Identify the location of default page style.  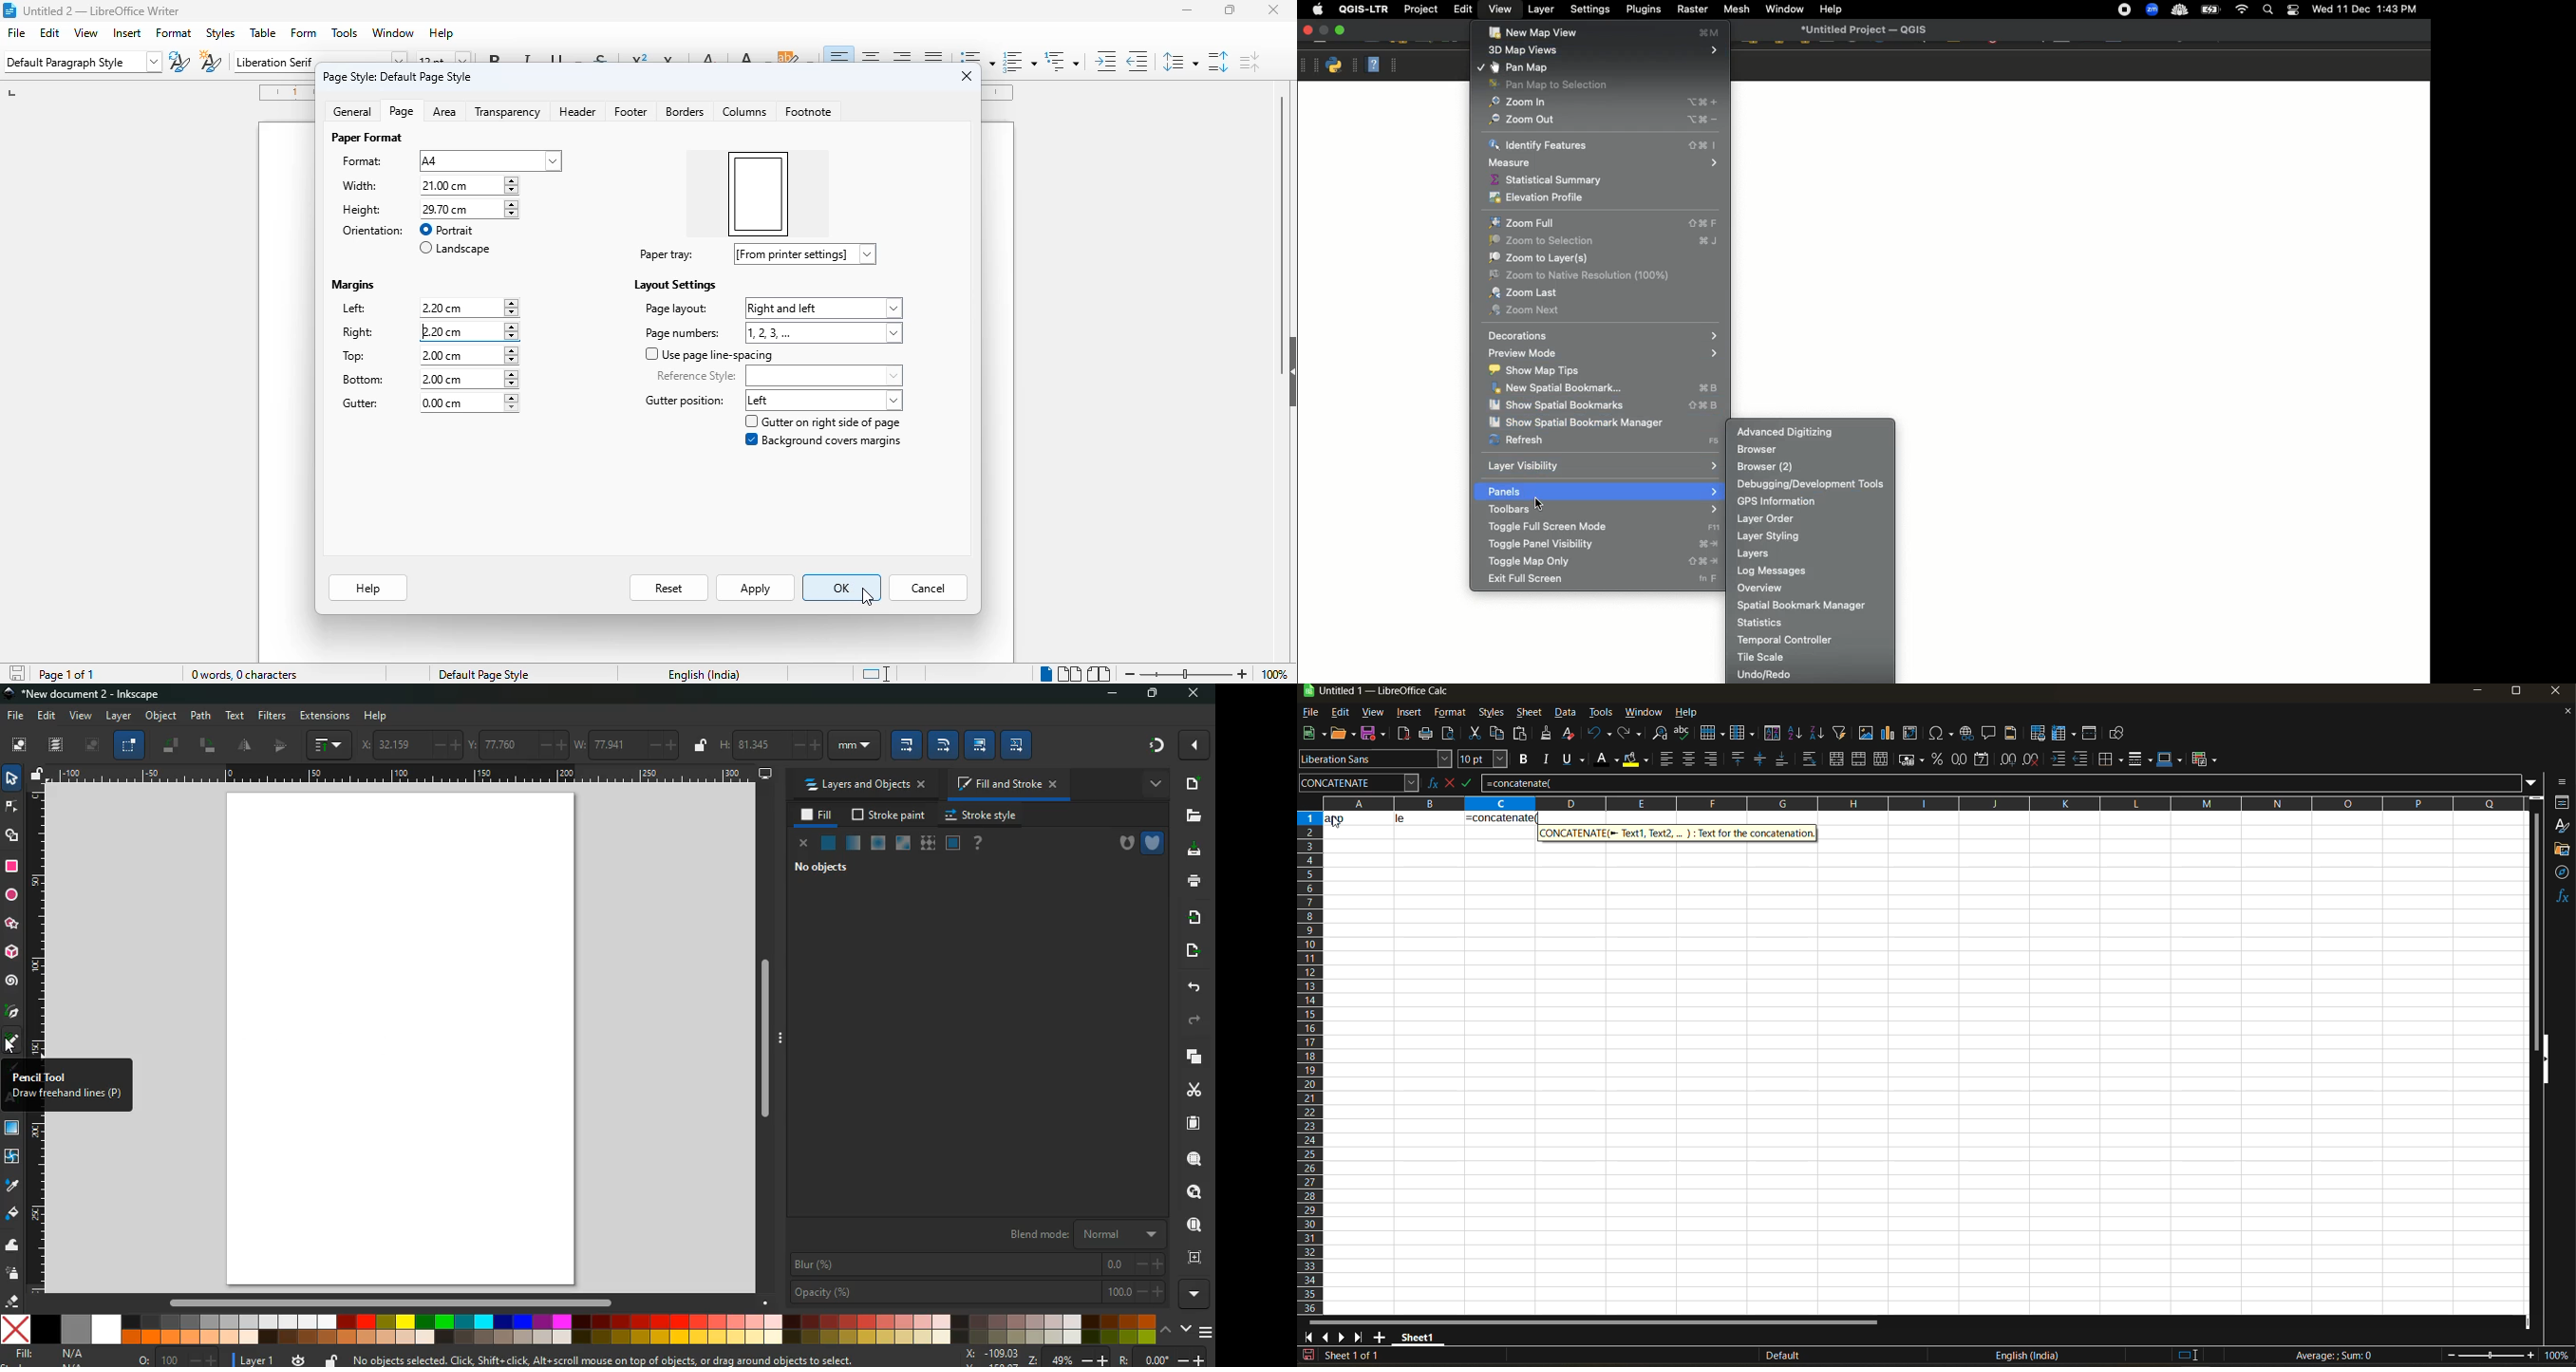
(483, 675).